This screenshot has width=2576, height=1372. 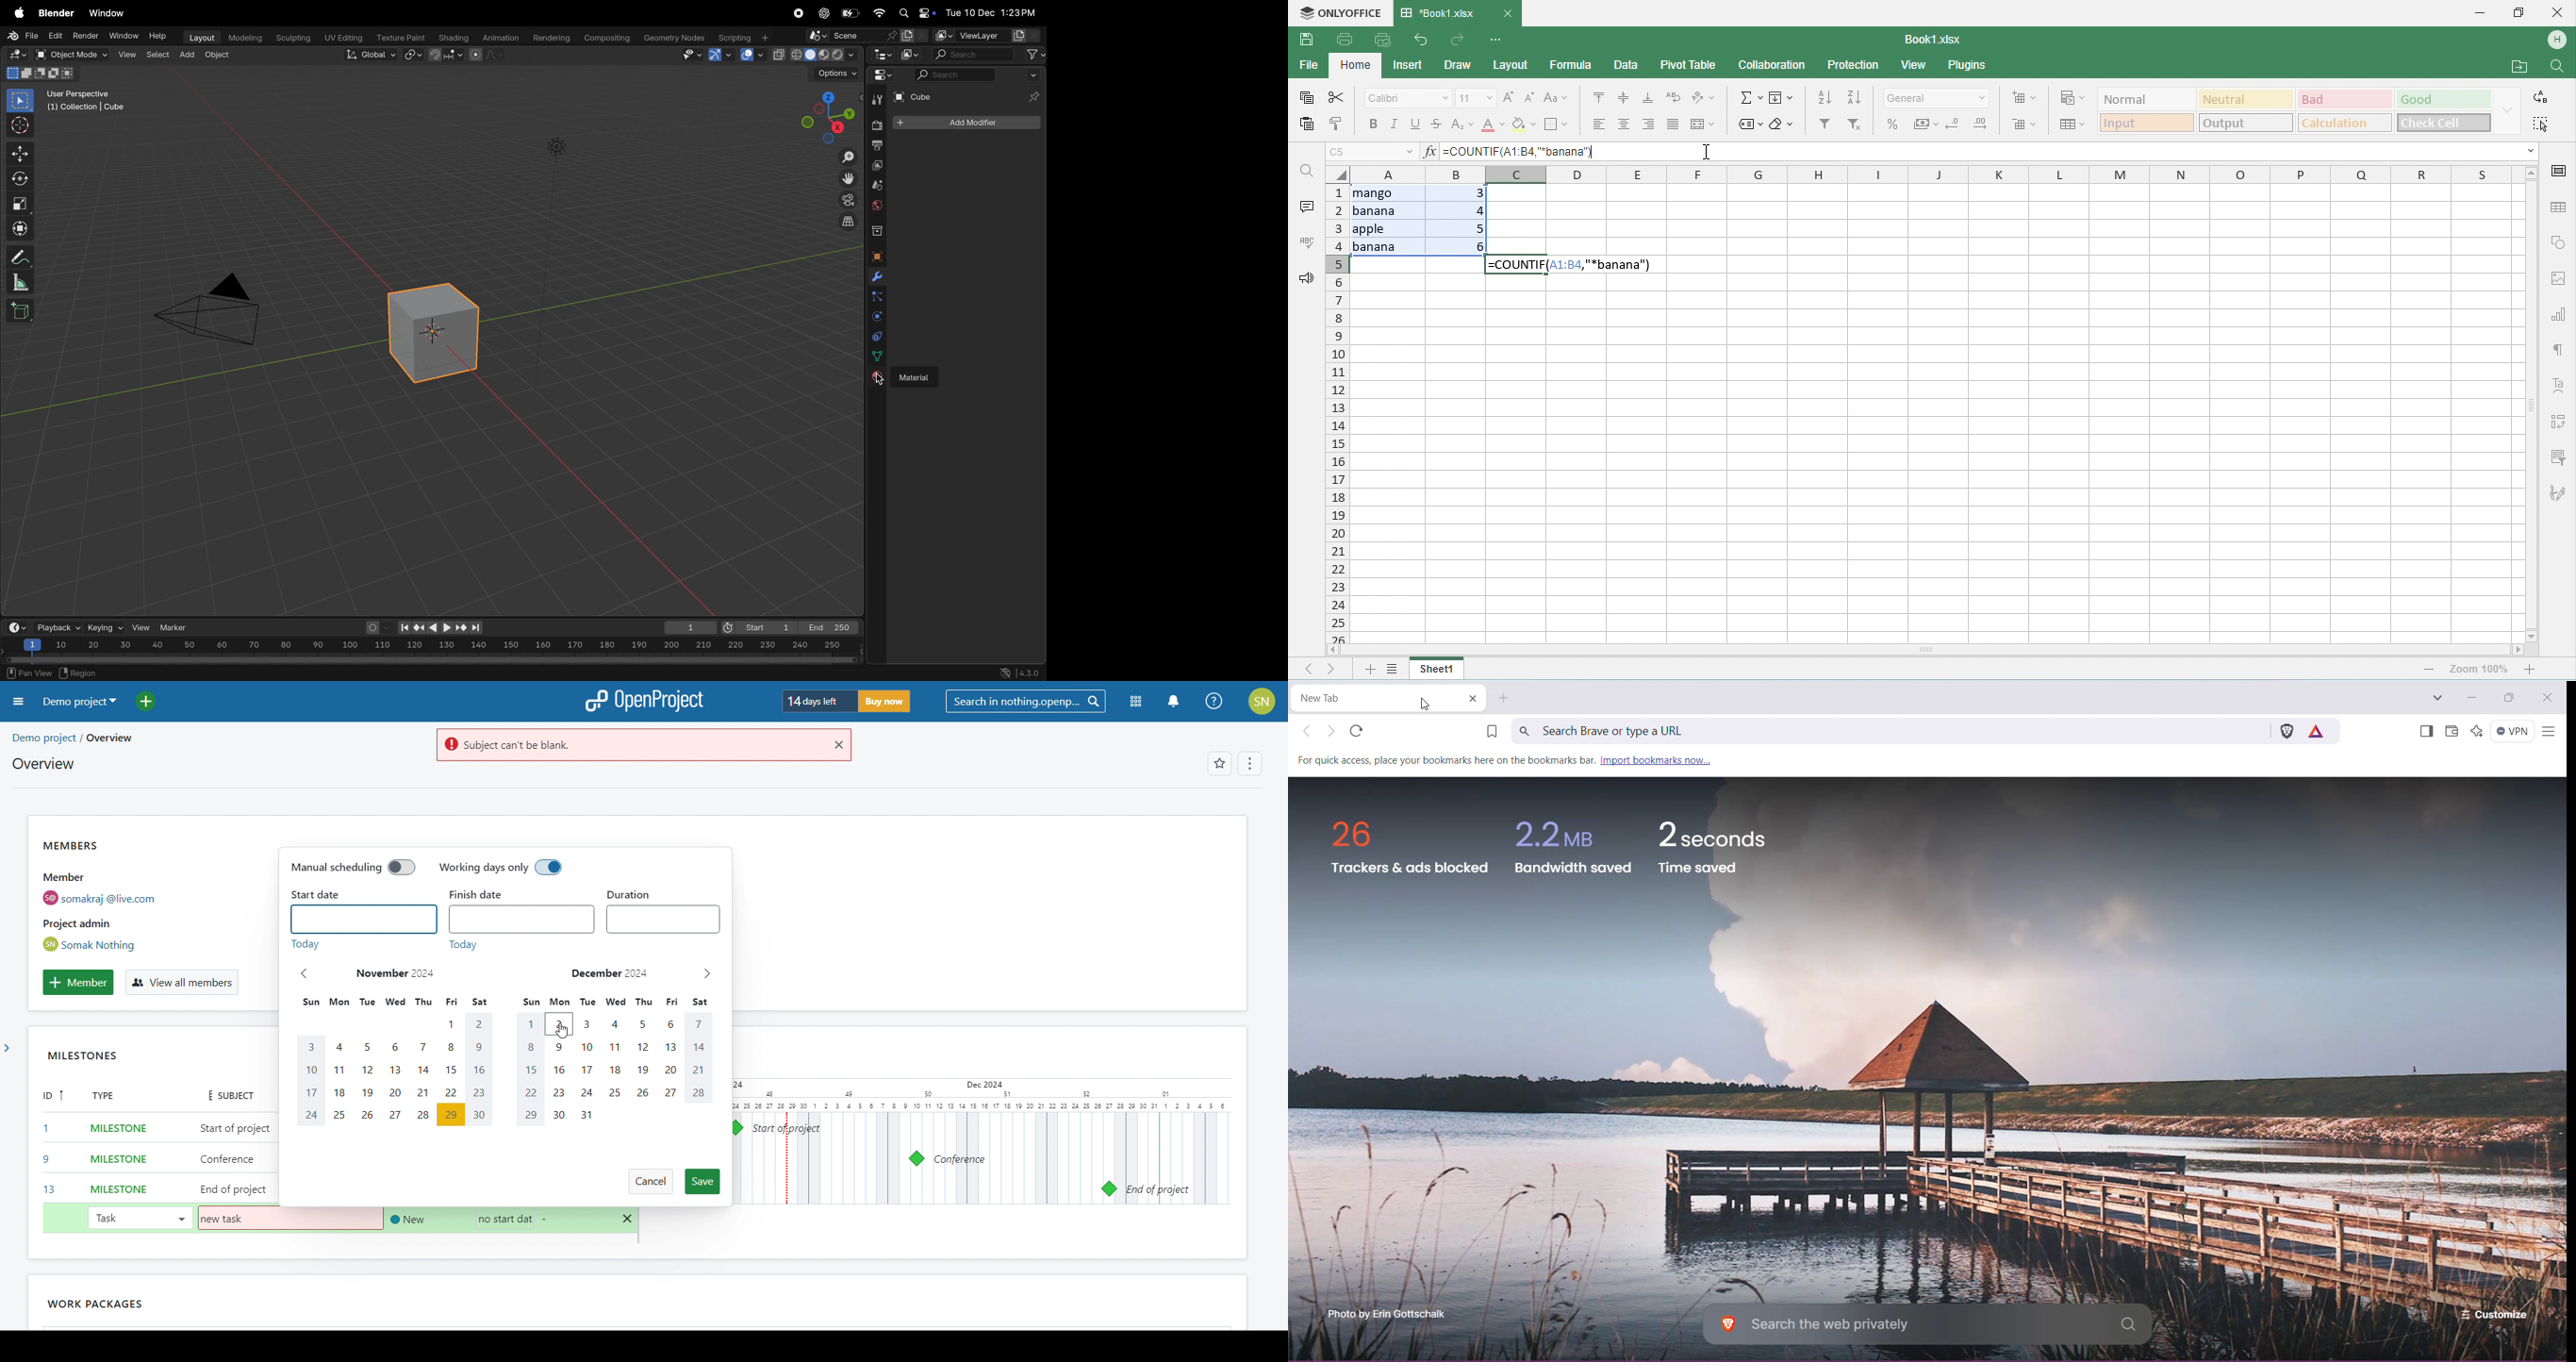 I want to click on align top, so click(x=1596, y=96).